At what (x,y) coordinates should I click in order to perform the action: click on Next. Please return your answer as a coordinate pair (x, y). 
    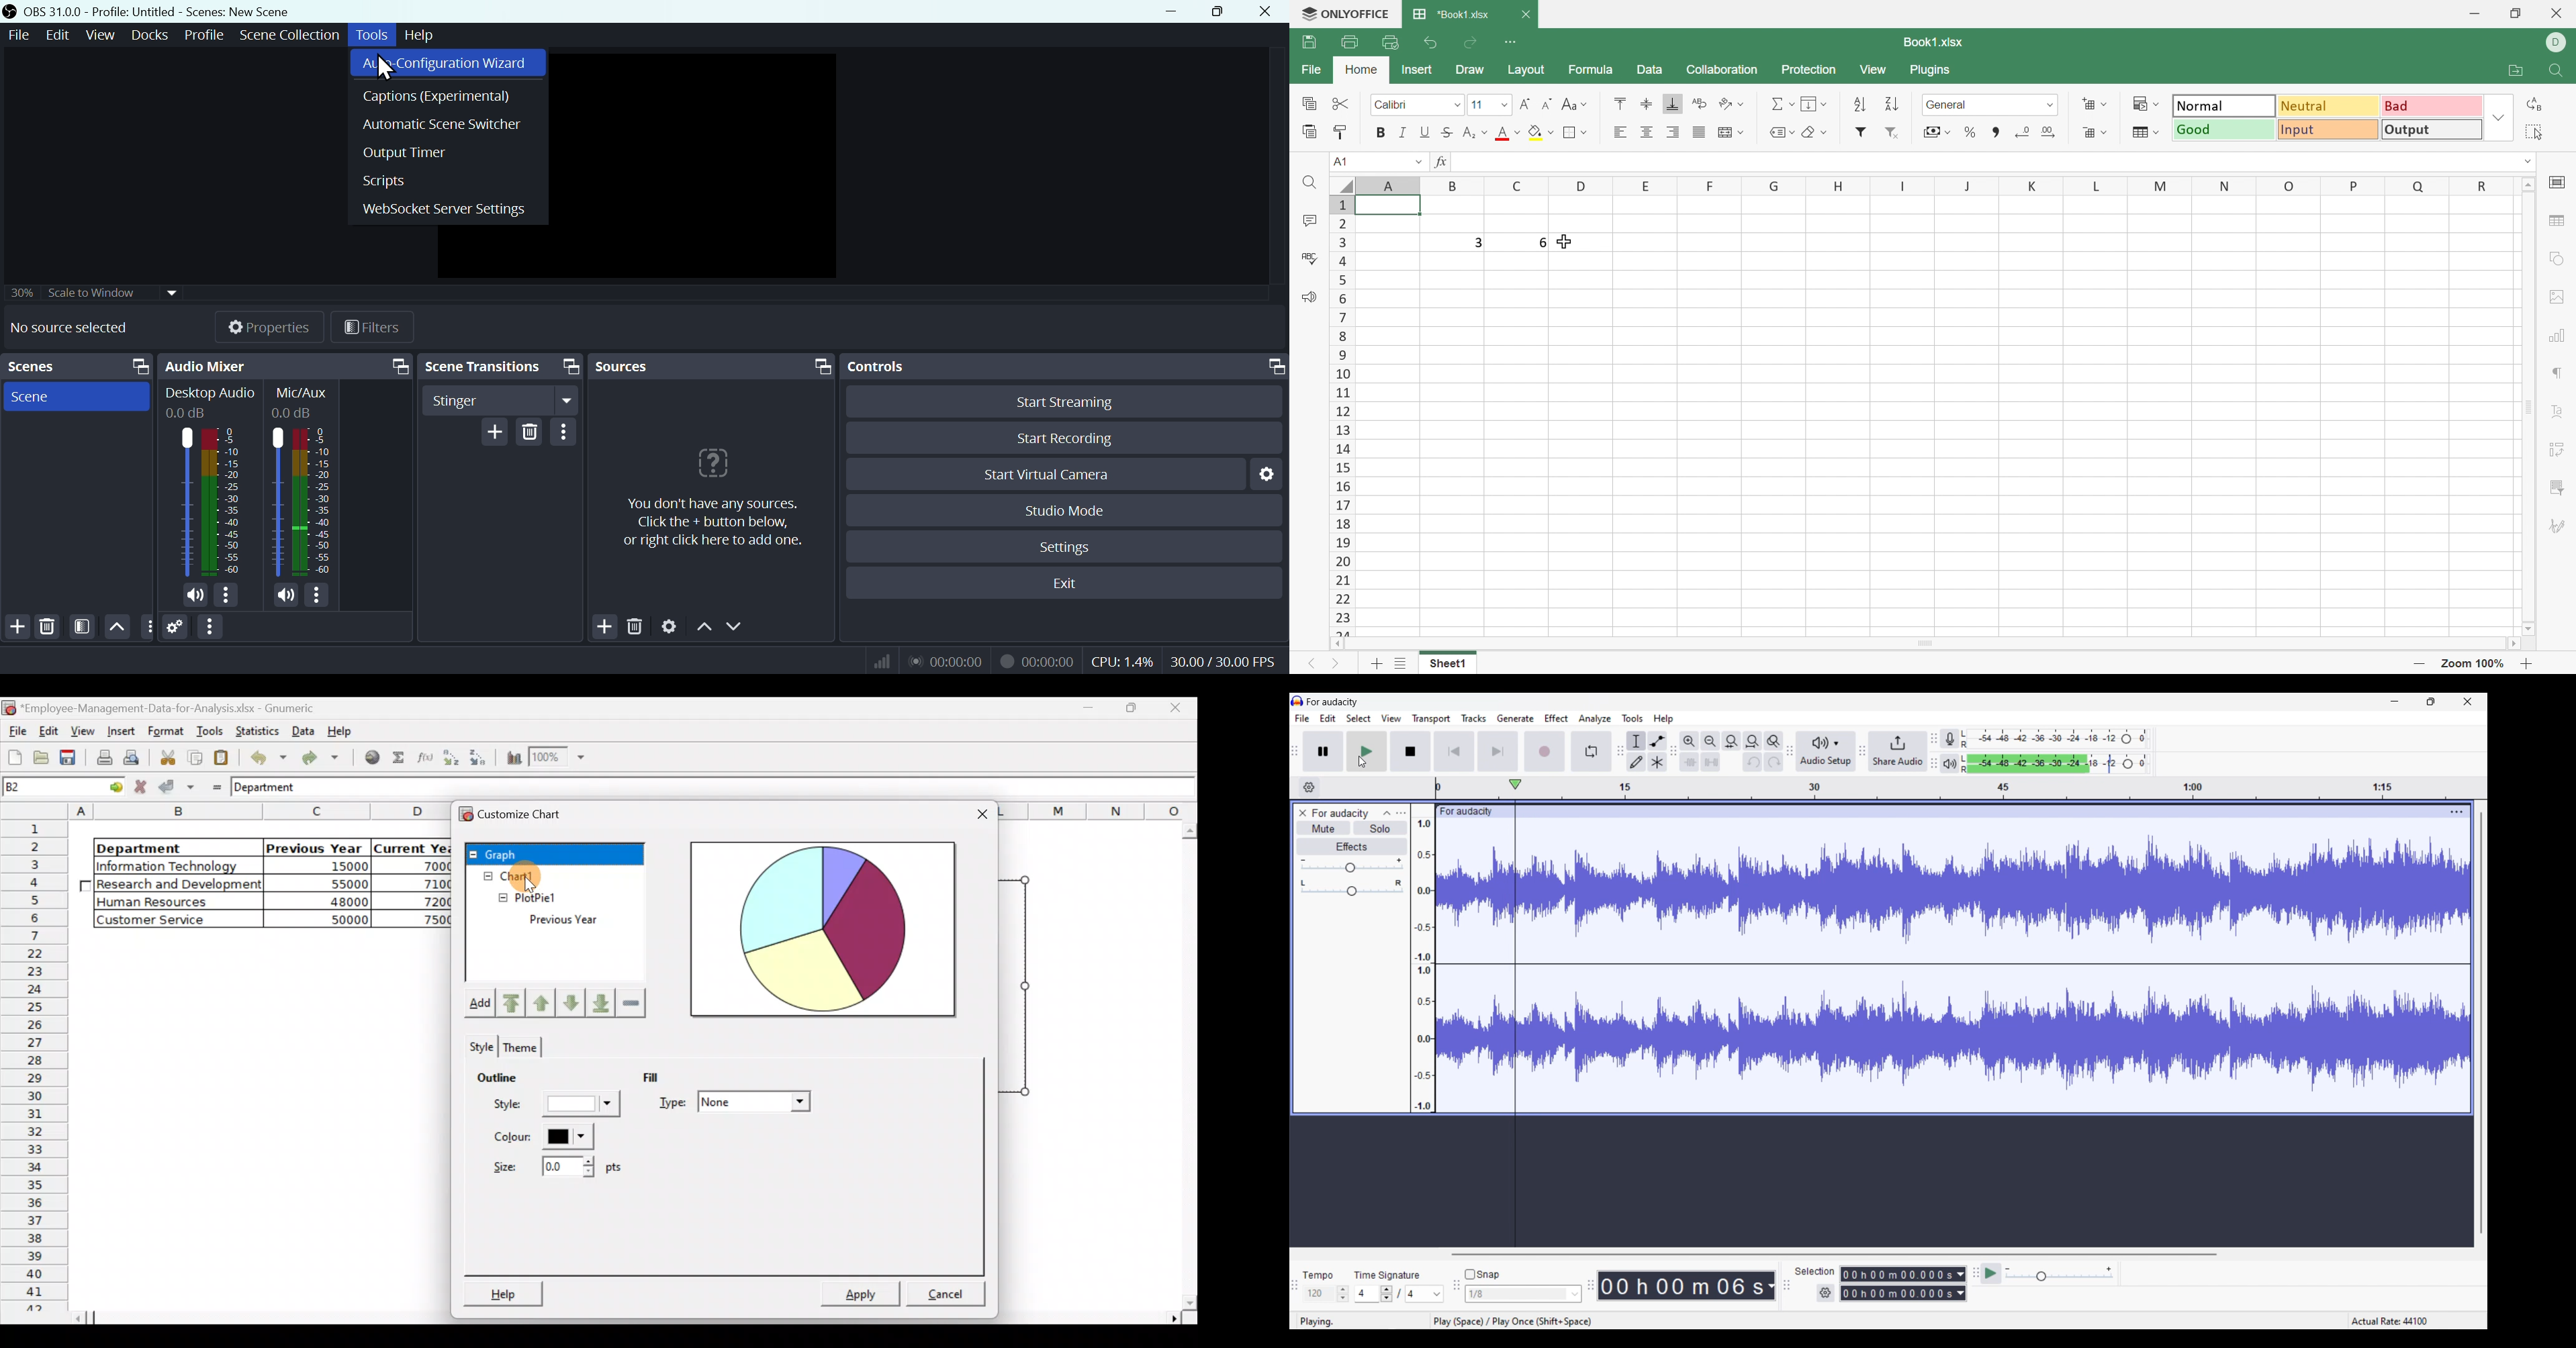
    Looking at the image, I should click on (1336, 664).